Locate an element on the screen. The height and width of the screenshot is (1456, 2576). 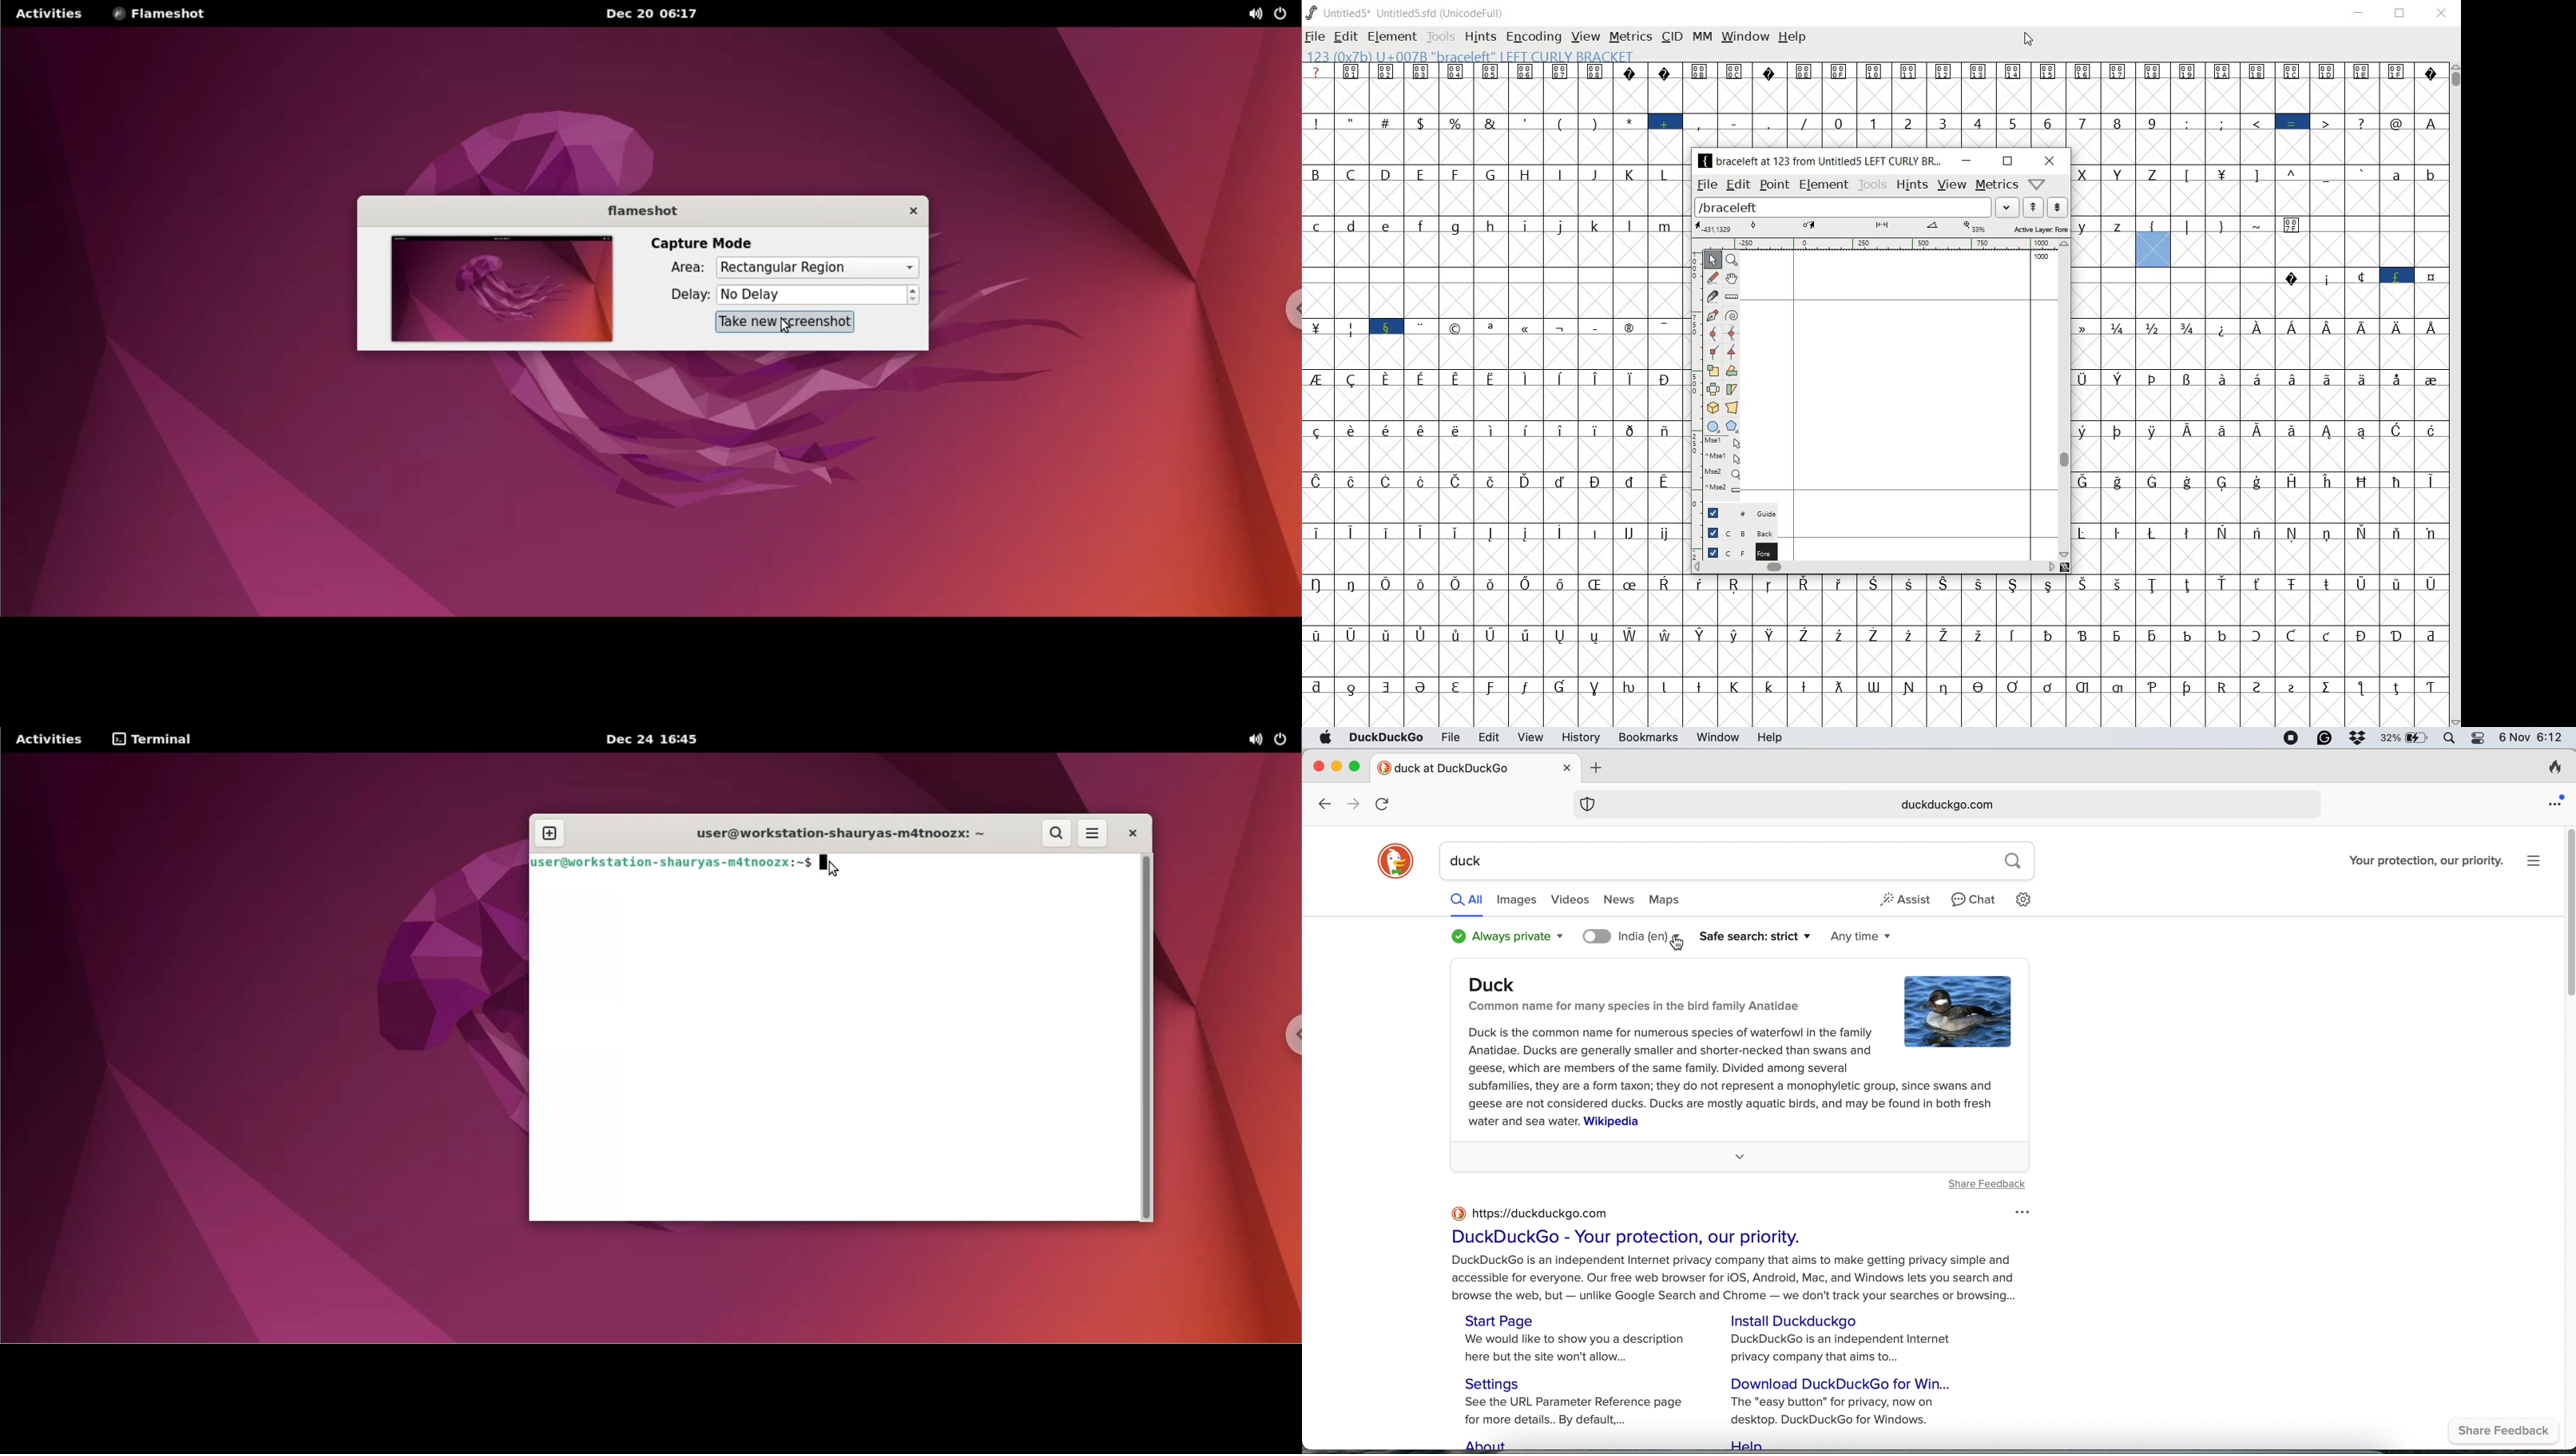
help is located at coordinates (1791, 38).